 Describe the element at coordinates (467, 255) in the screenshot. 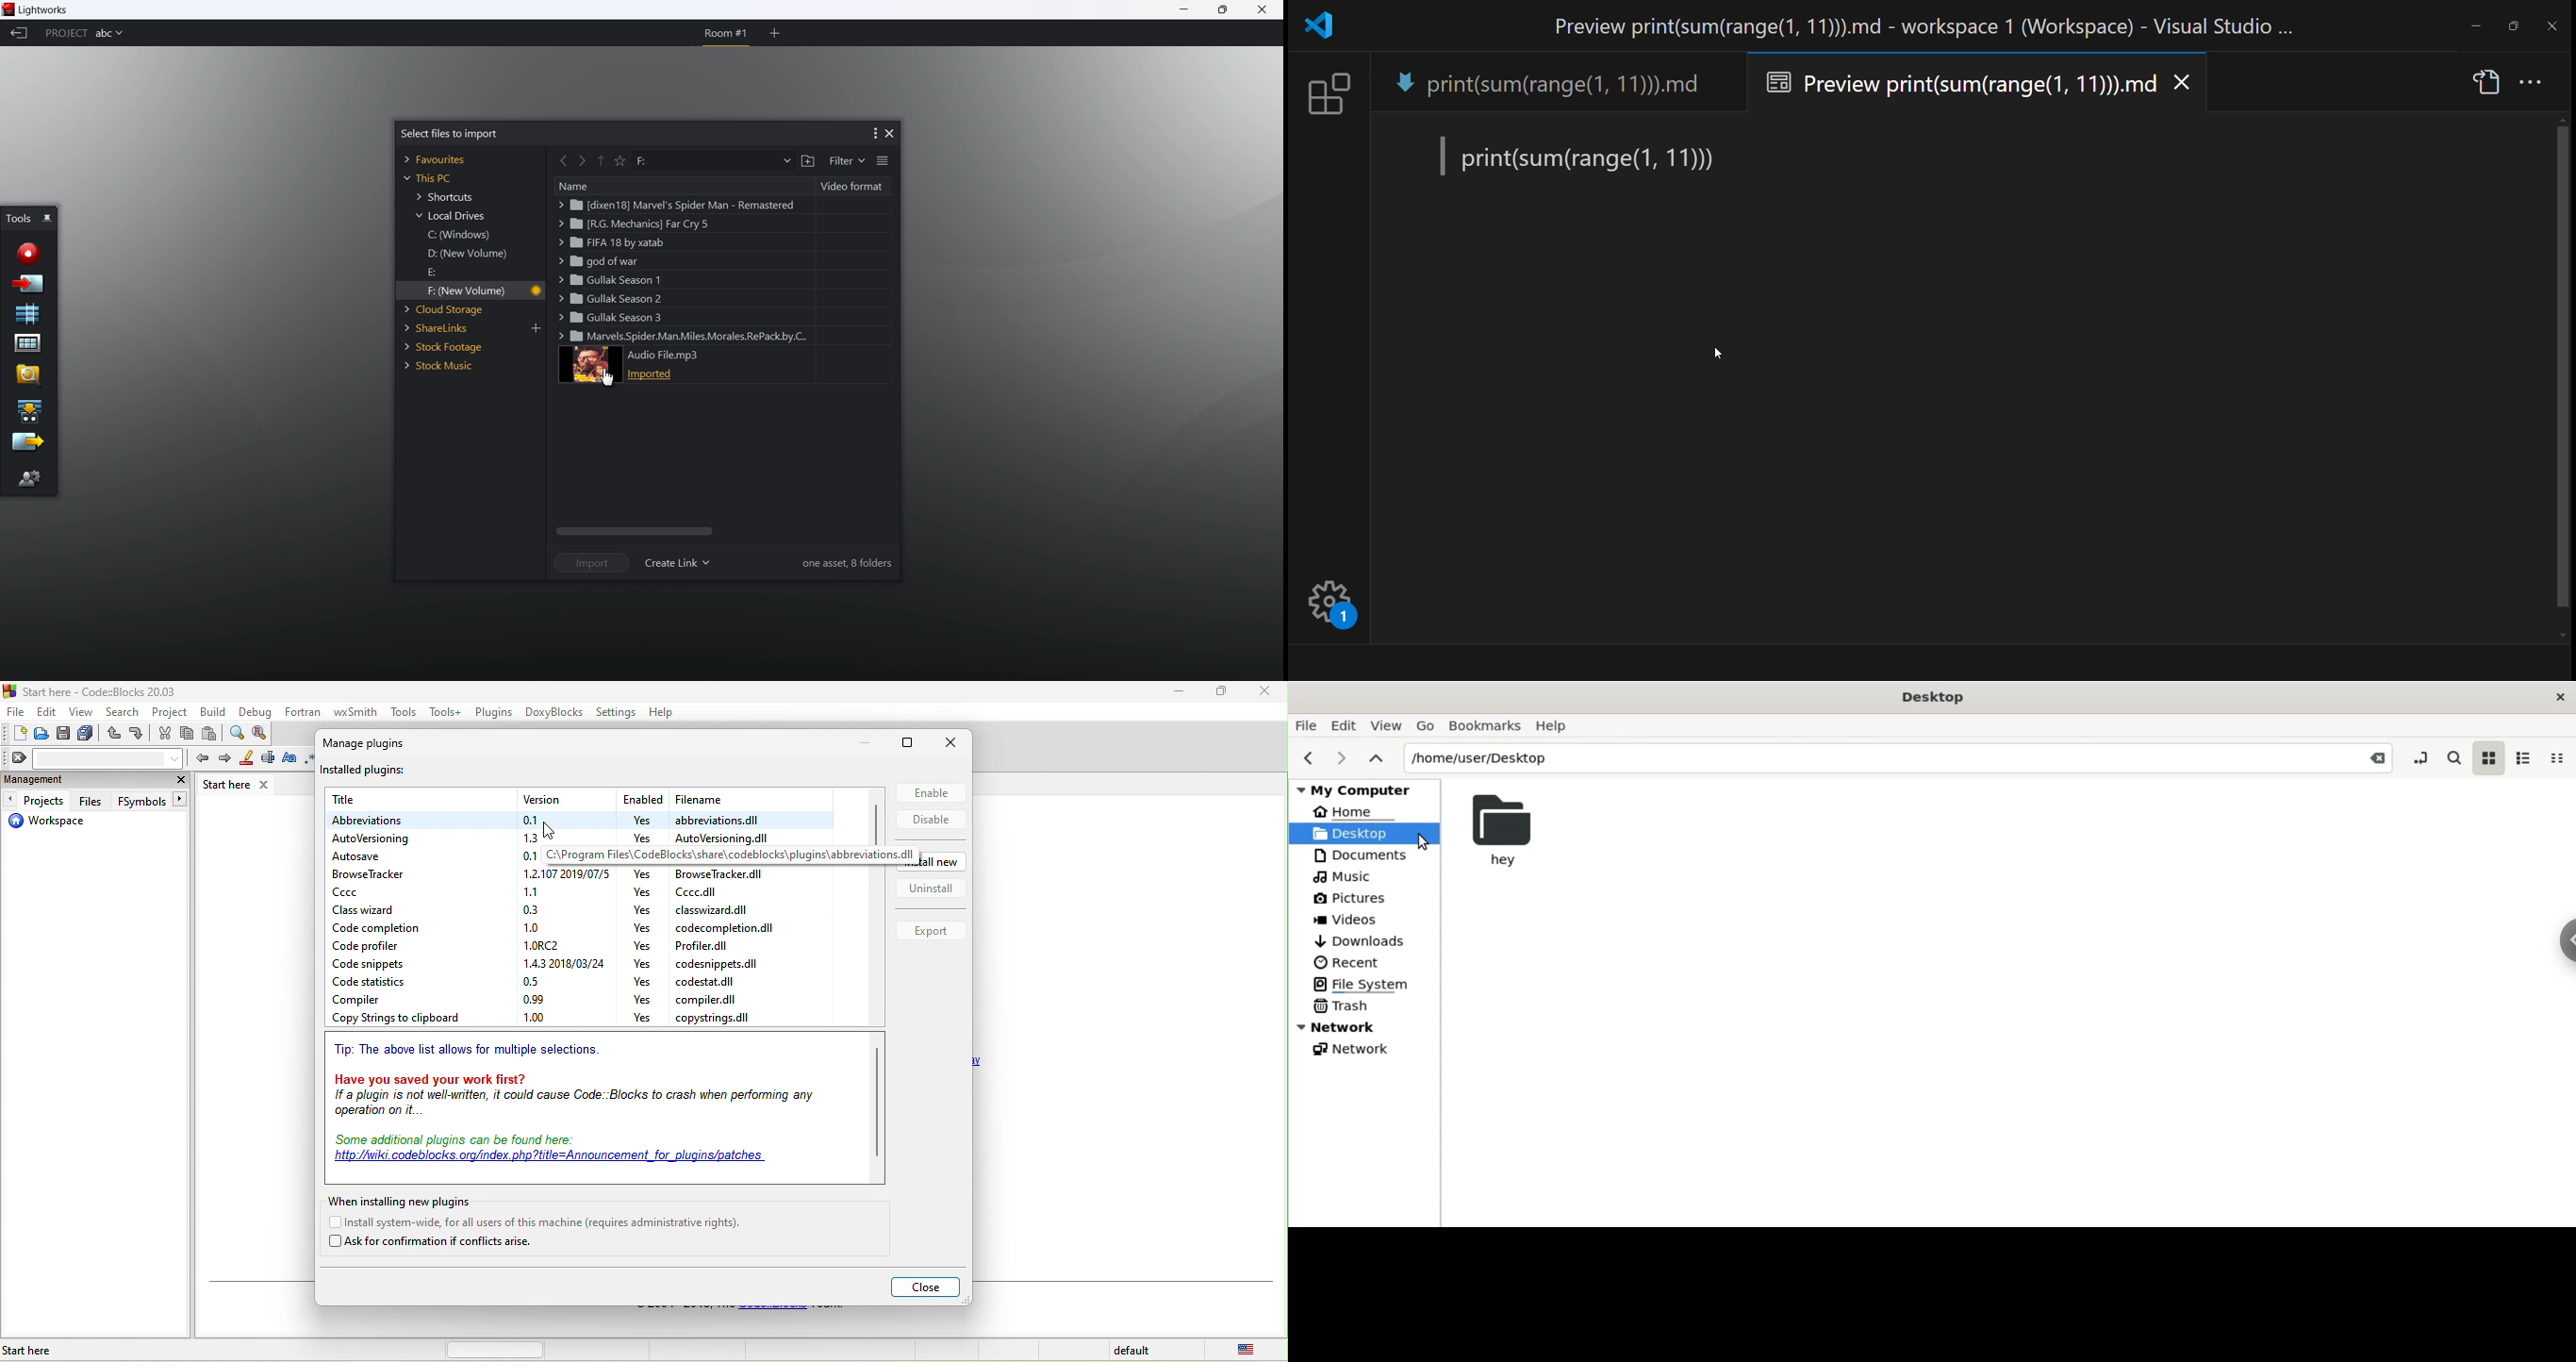

I see `D new windows` at that location.